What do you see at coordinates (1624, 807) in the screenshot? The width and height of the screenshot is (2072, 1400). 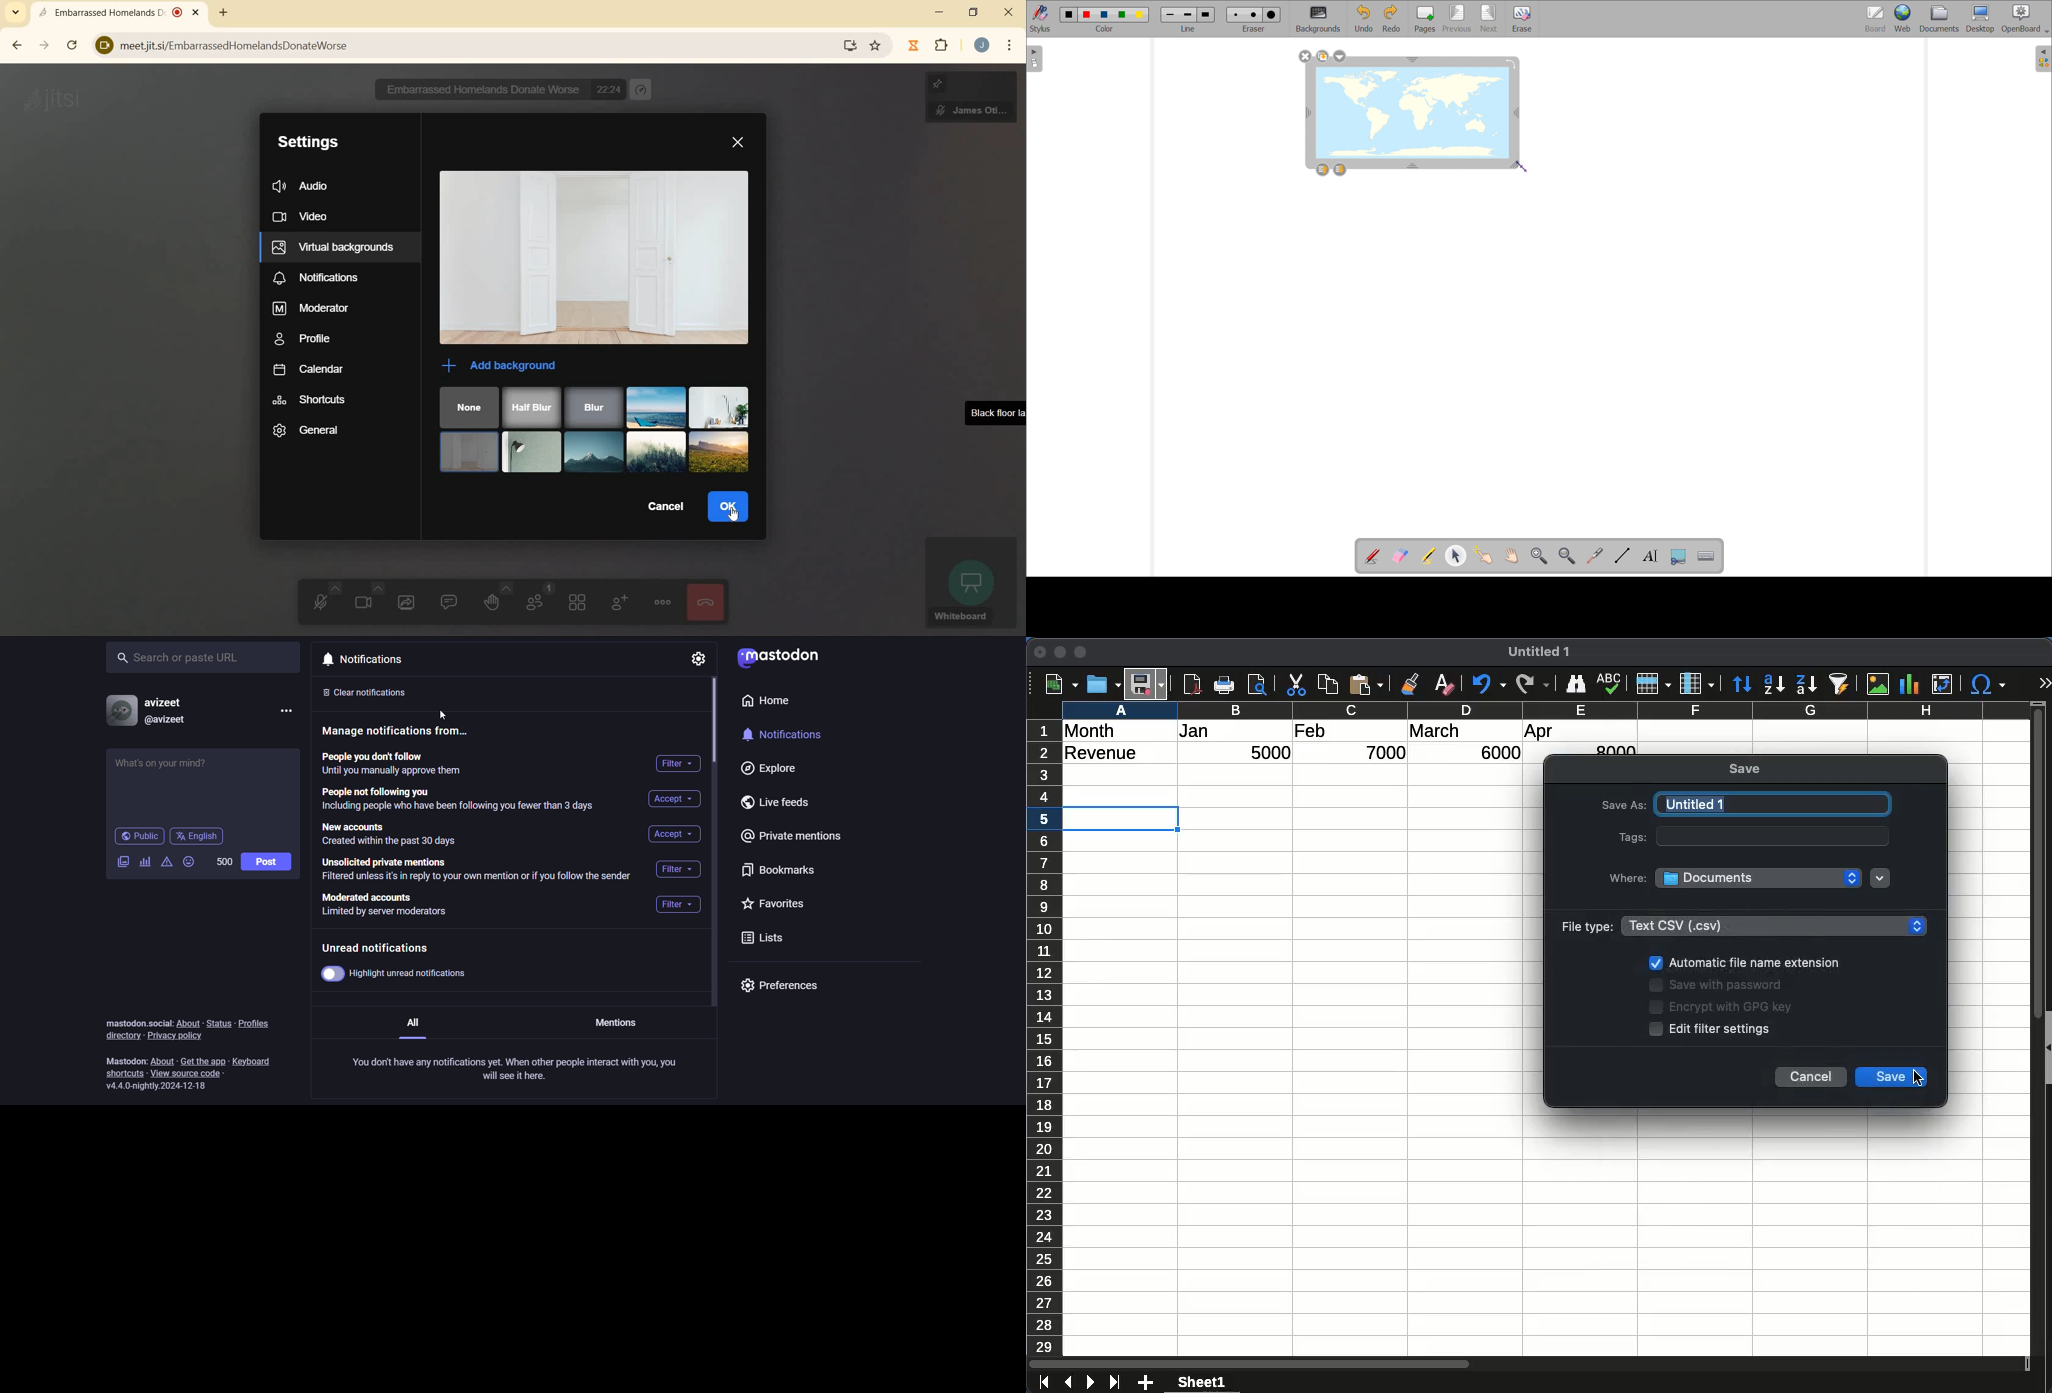 I see `save as` at bounding box center [1624, 807].